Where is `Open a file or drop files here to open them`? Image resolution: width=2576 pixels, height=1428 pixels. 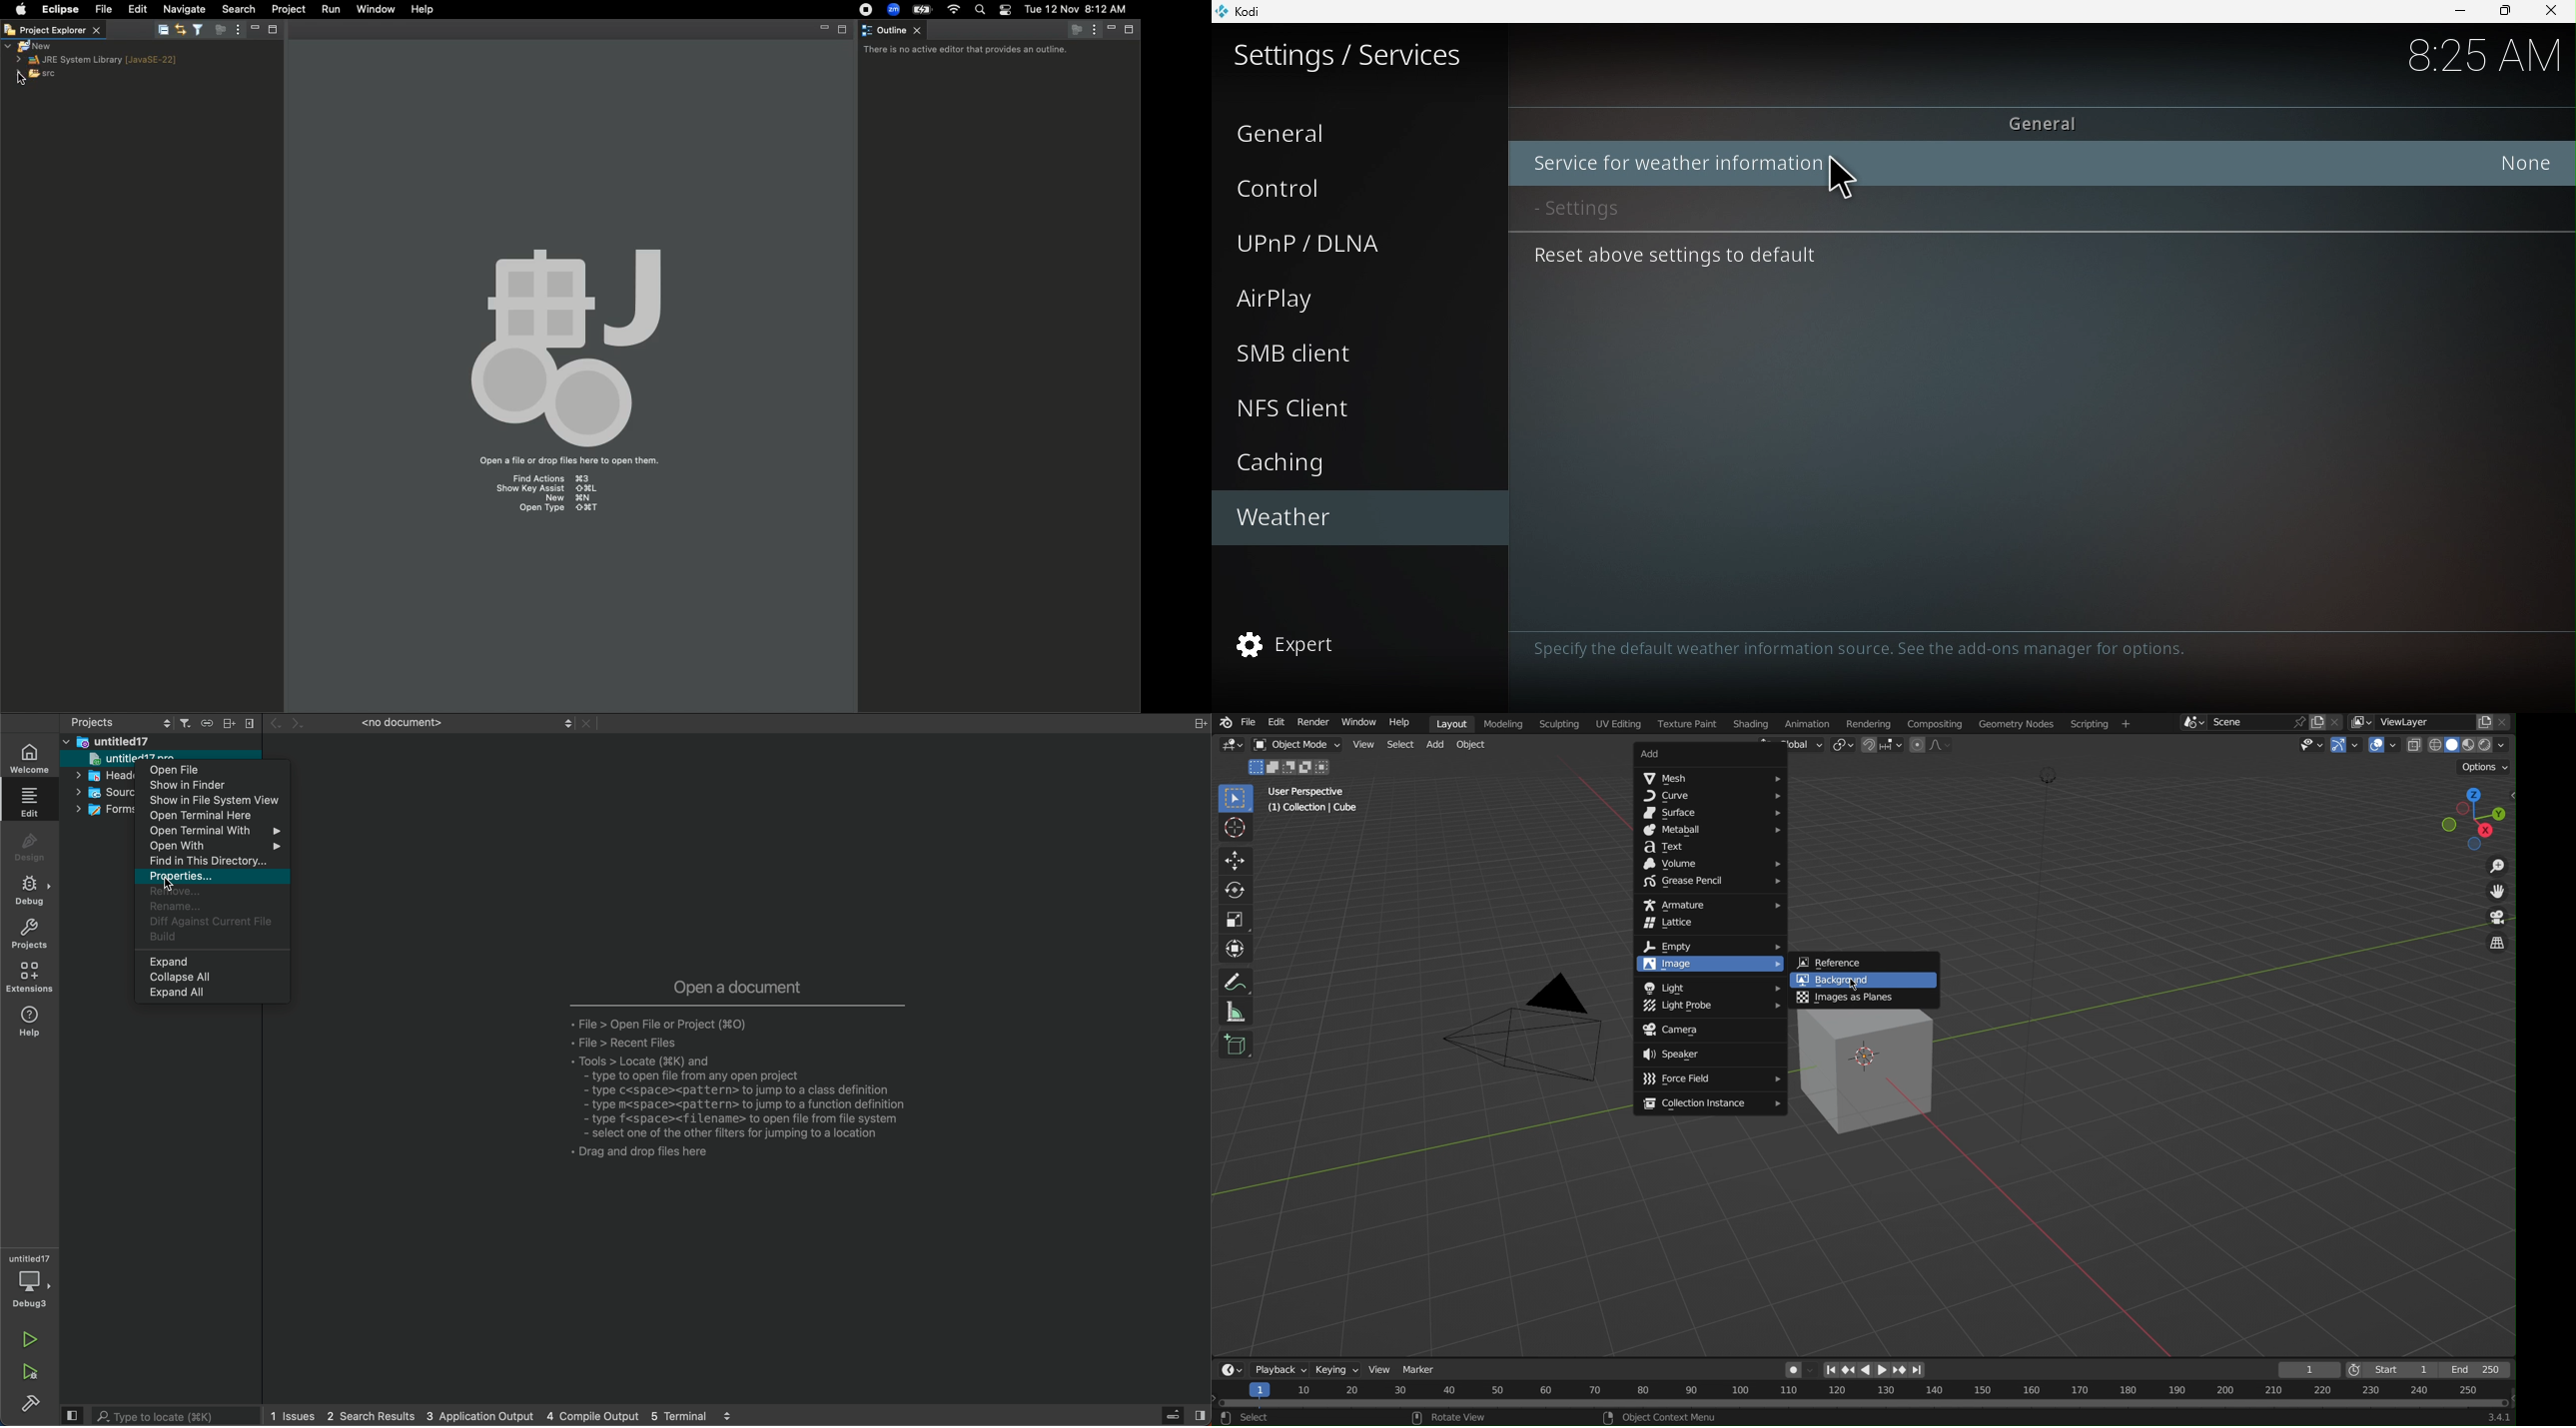
Open a file or drop files here to open them is located at coordinates (568, 462).